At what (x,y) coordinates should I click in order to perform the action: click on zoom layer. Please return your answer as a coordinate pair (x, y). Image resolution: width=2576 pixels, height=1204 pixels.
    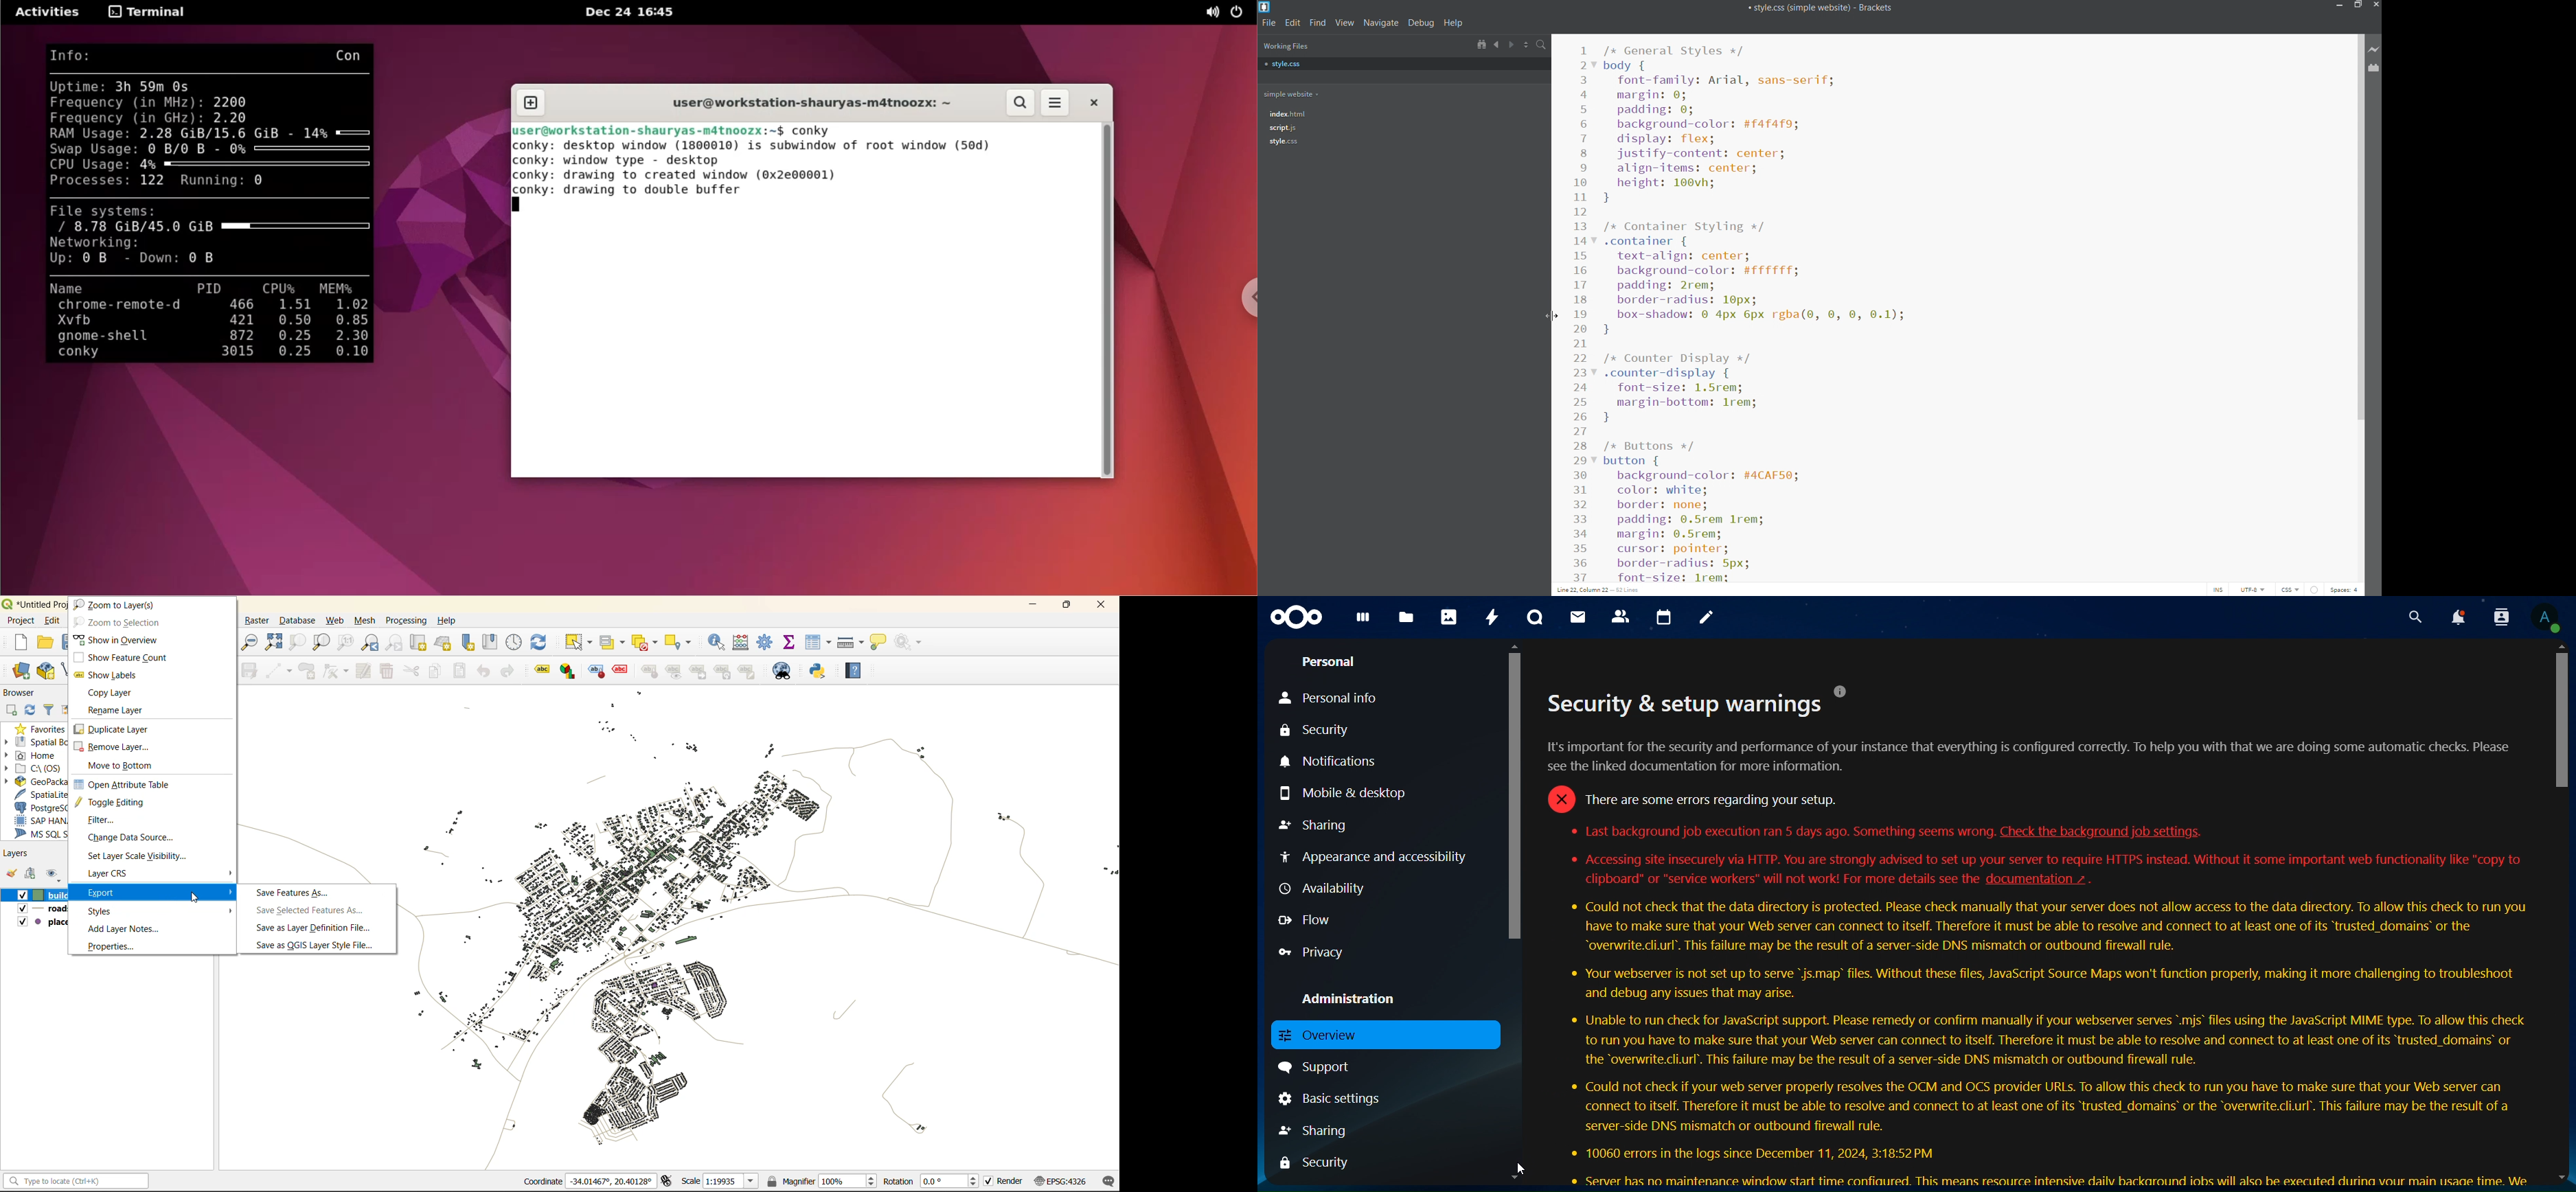
    Looking at the image, I should click on (321, 643).